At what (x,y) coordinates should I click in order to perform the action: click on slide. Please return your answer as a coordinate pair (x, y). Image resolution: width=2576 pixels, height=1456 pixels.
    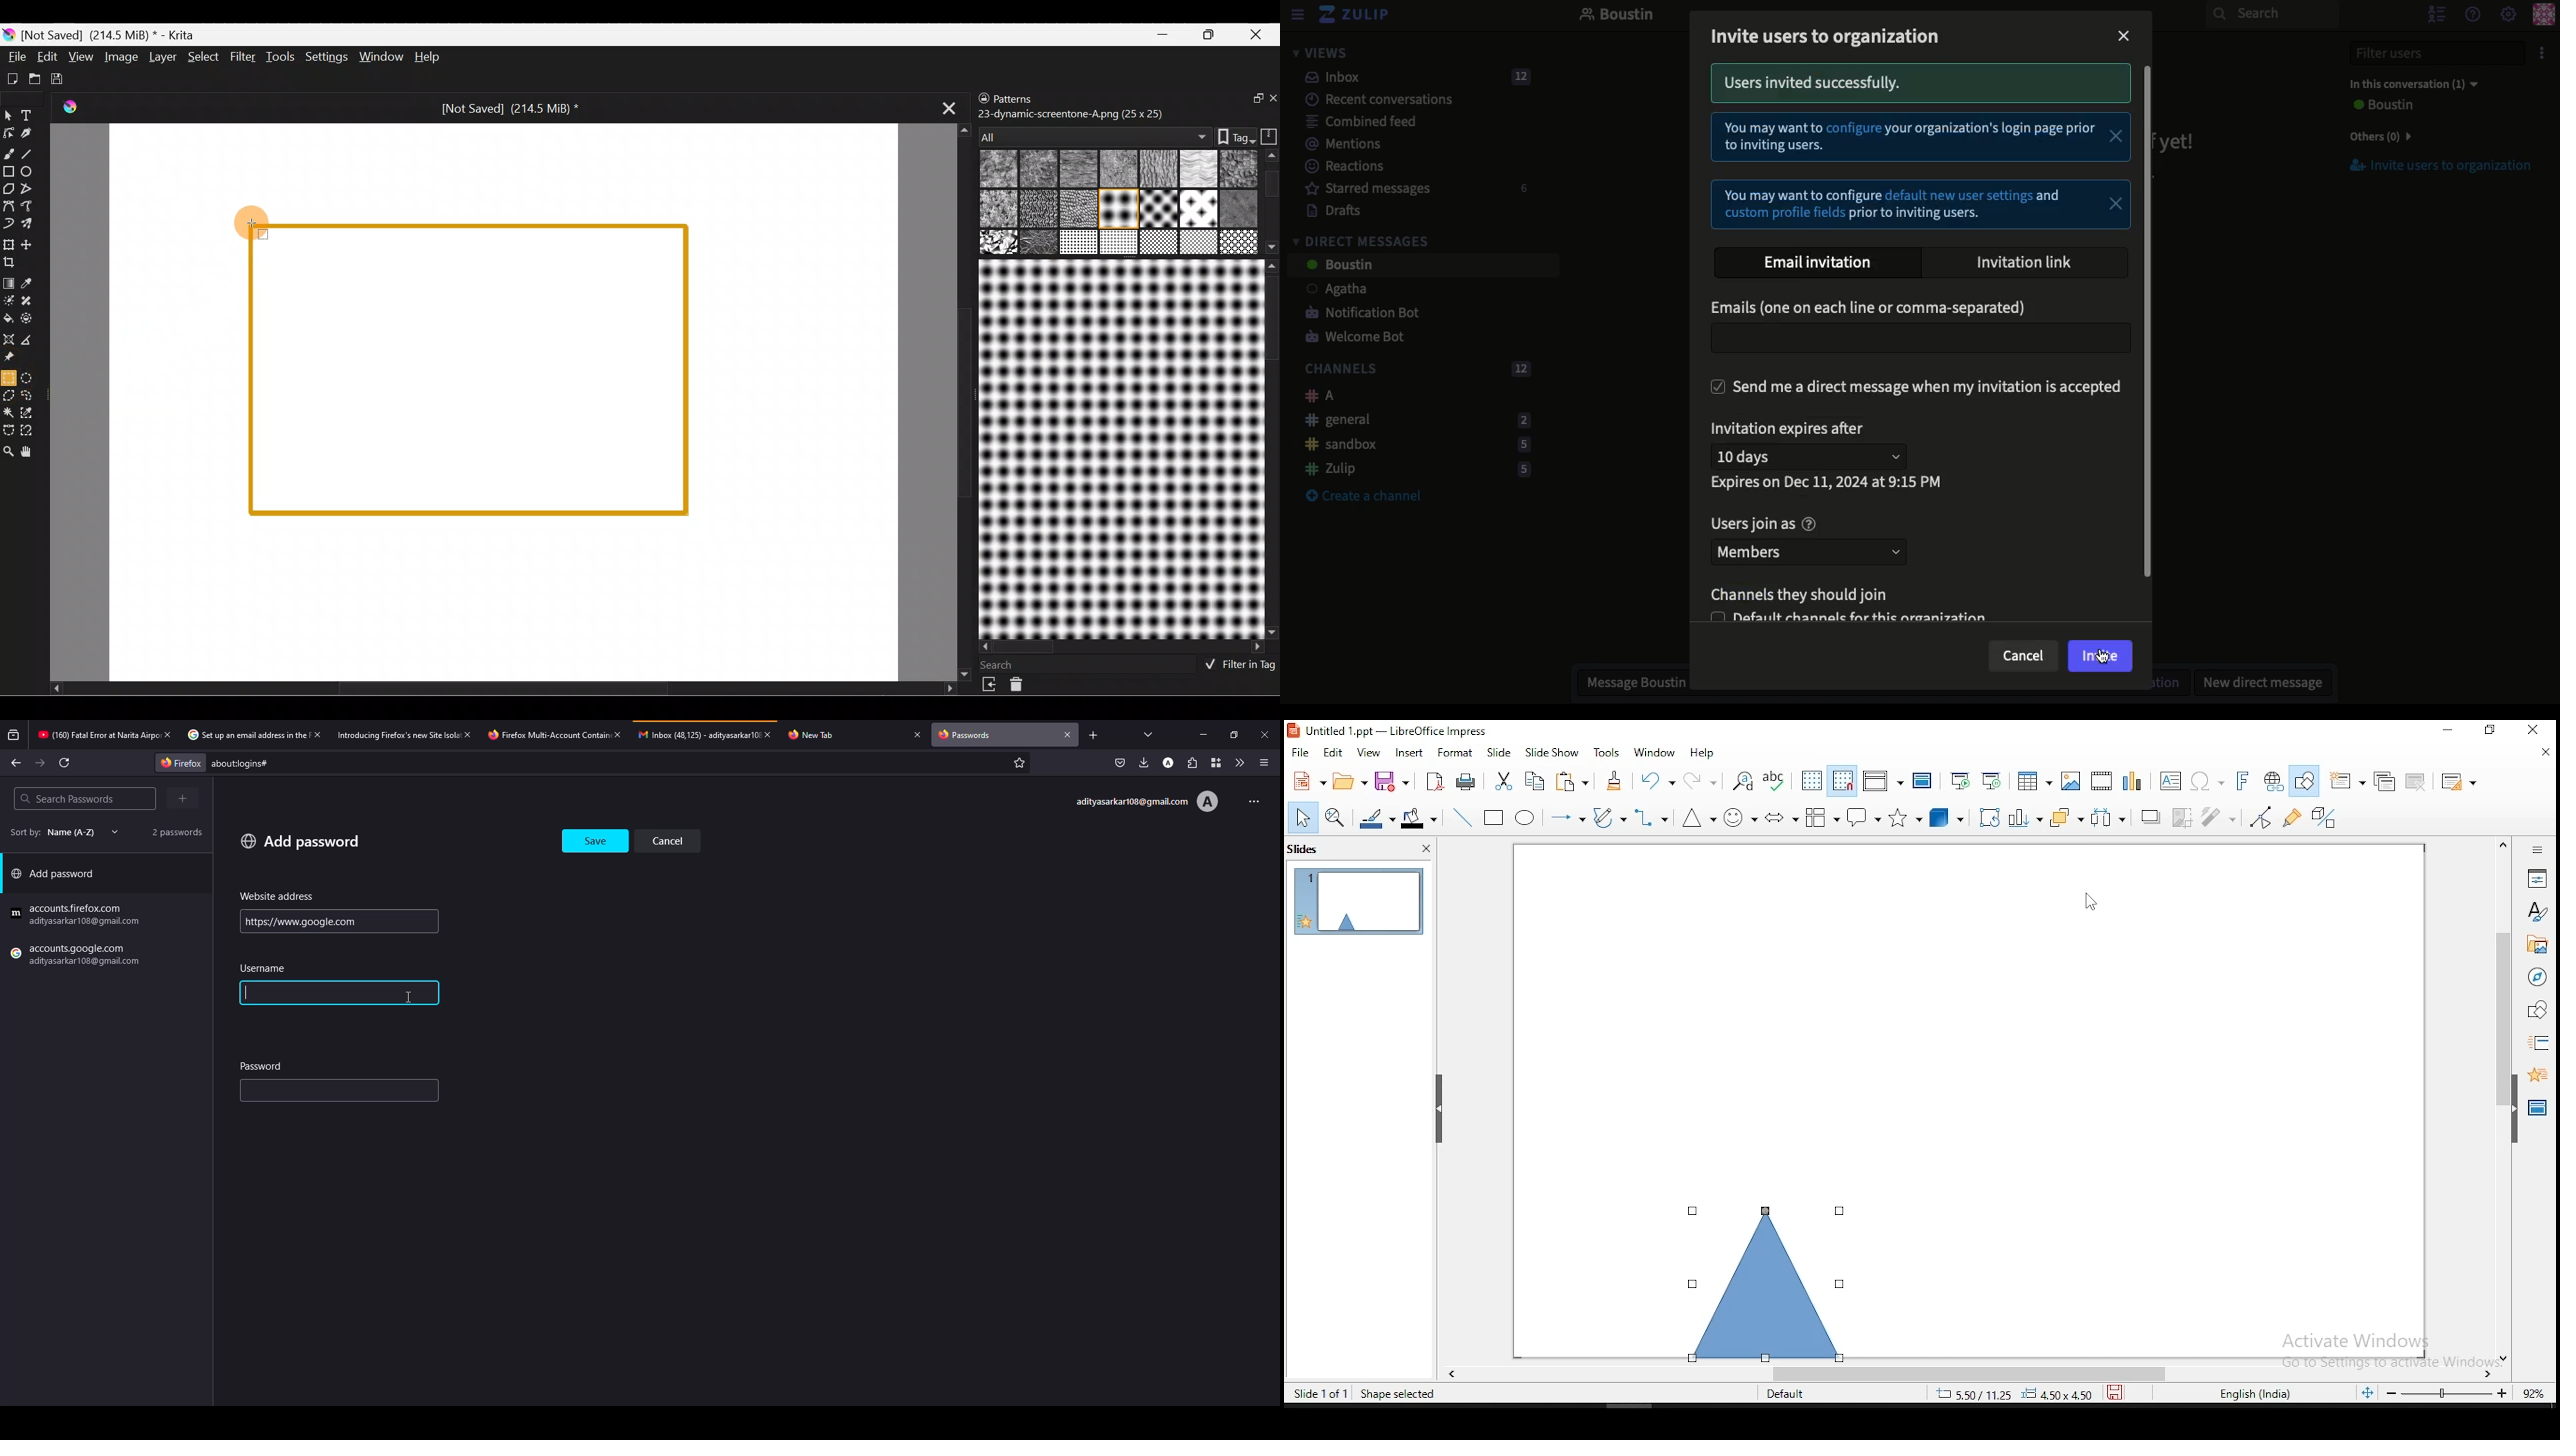
    Looking at the image, I should click on (1500, 750).